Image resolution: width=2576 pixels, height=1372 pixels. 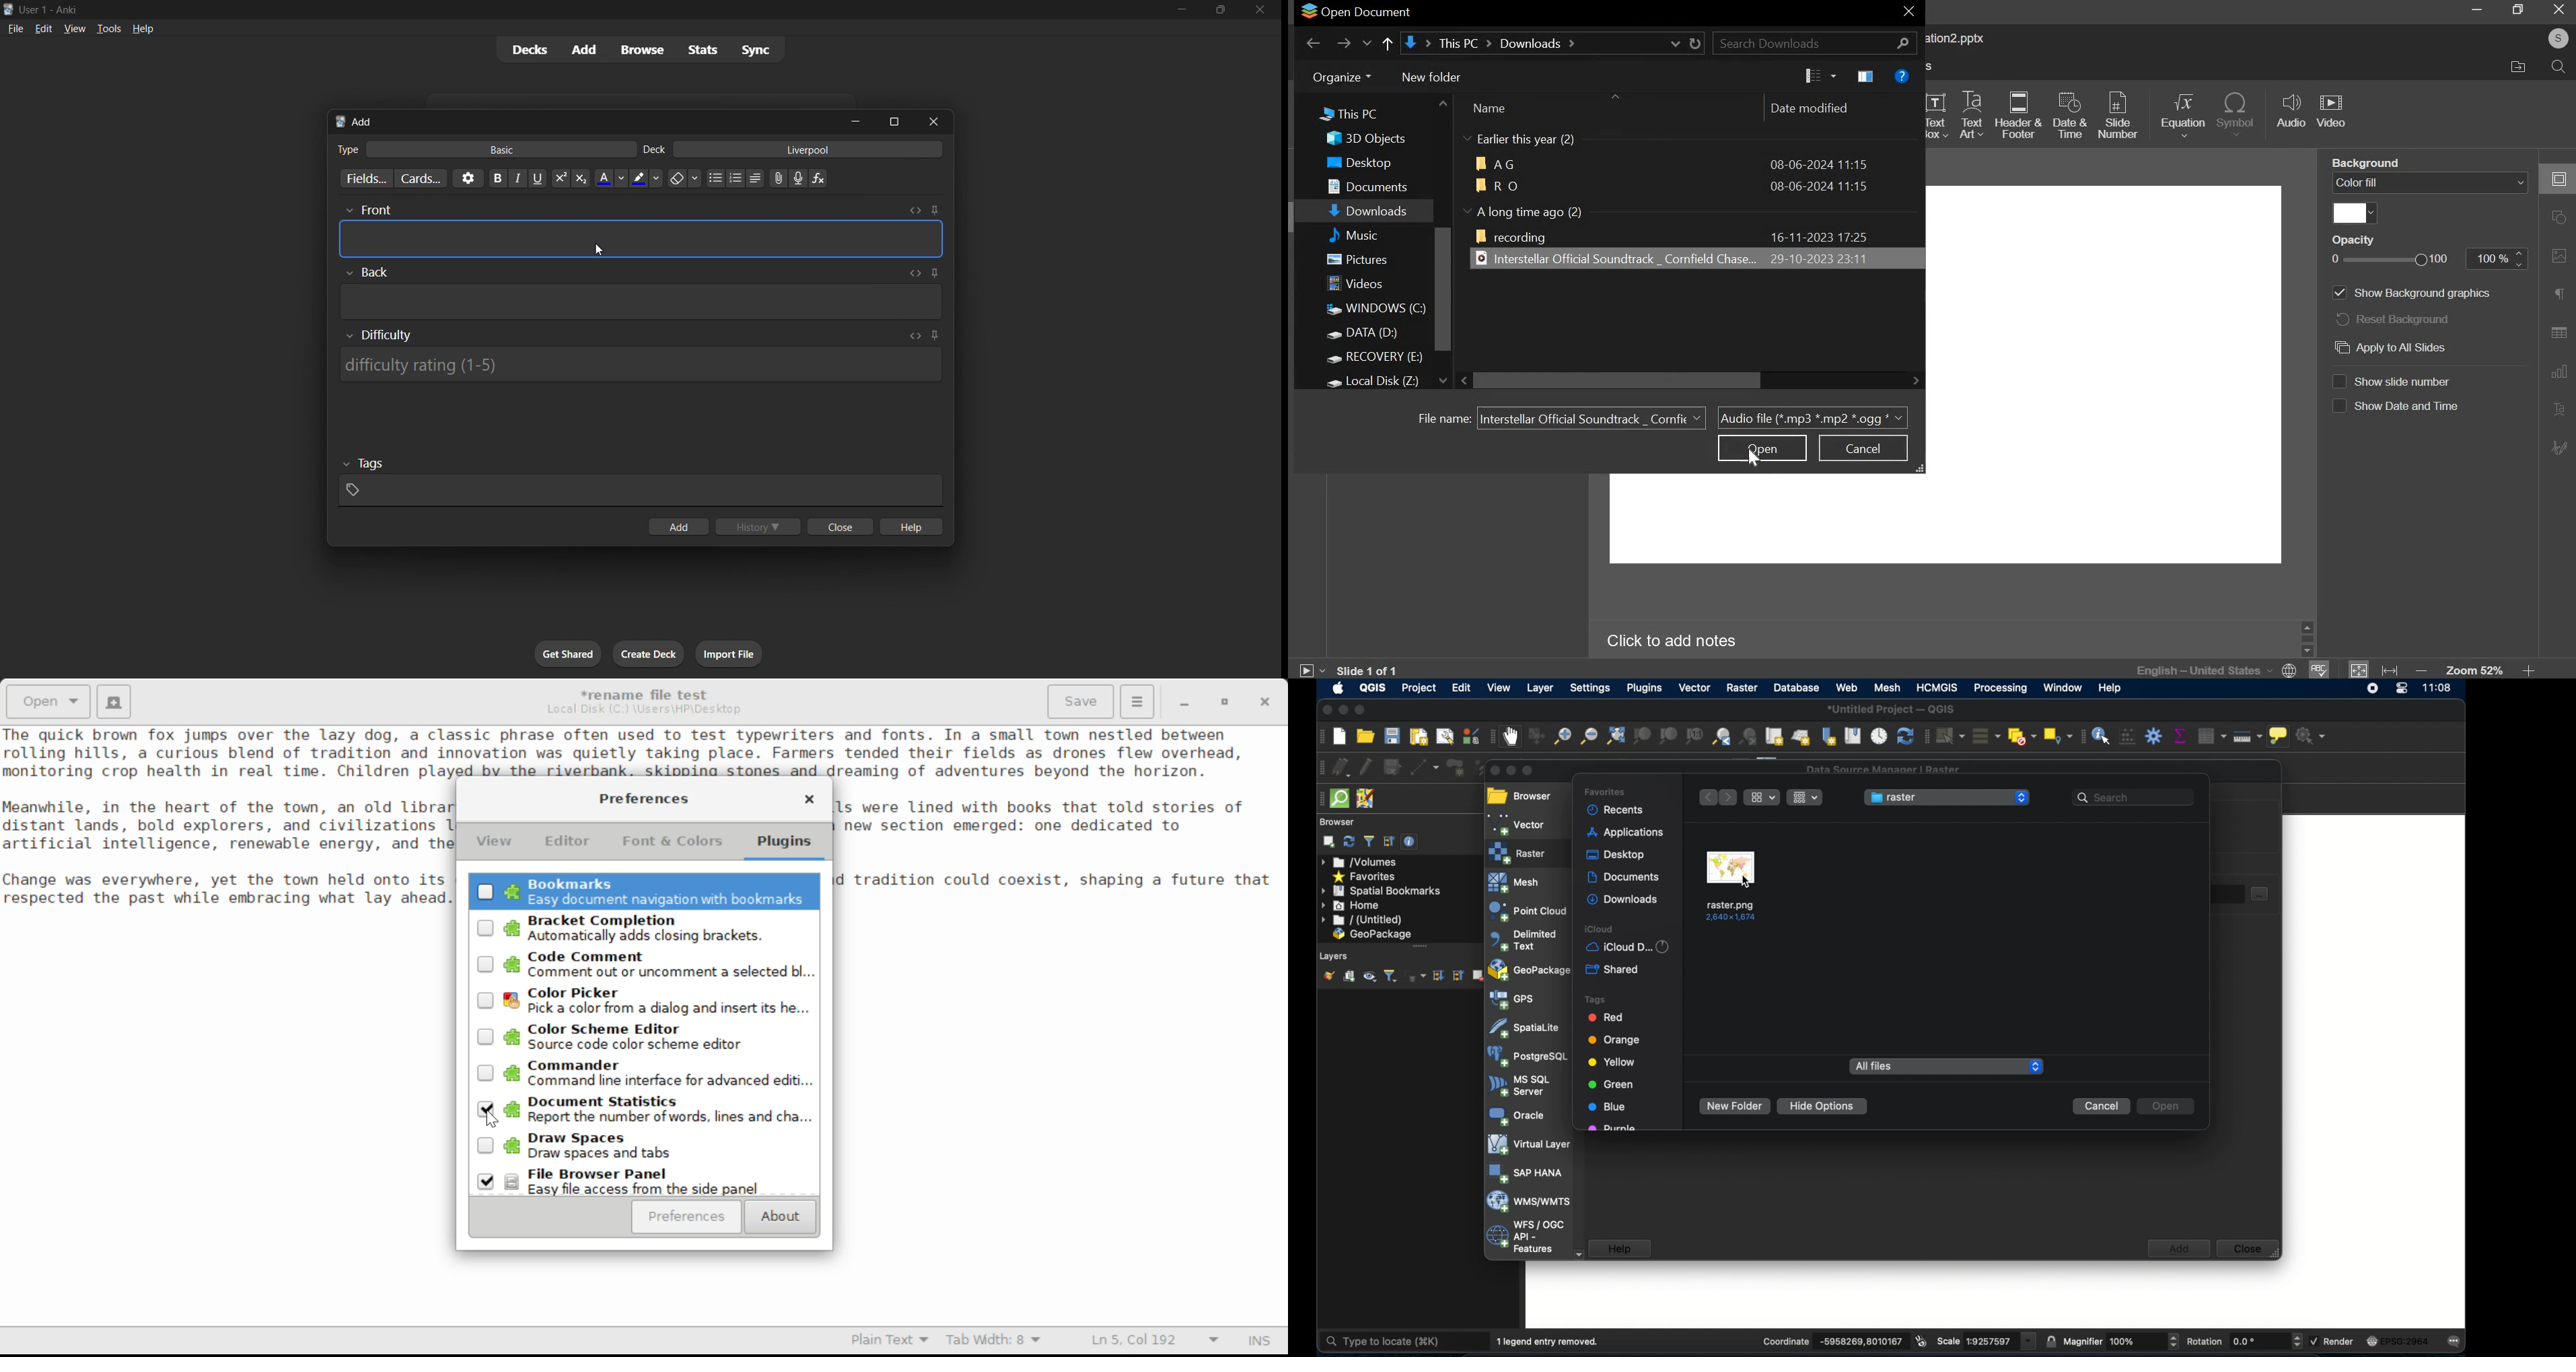 What do you see at coordinates (2070, 114) in the screenshot?
I see `date & time` at bounding box center [2070, 114].